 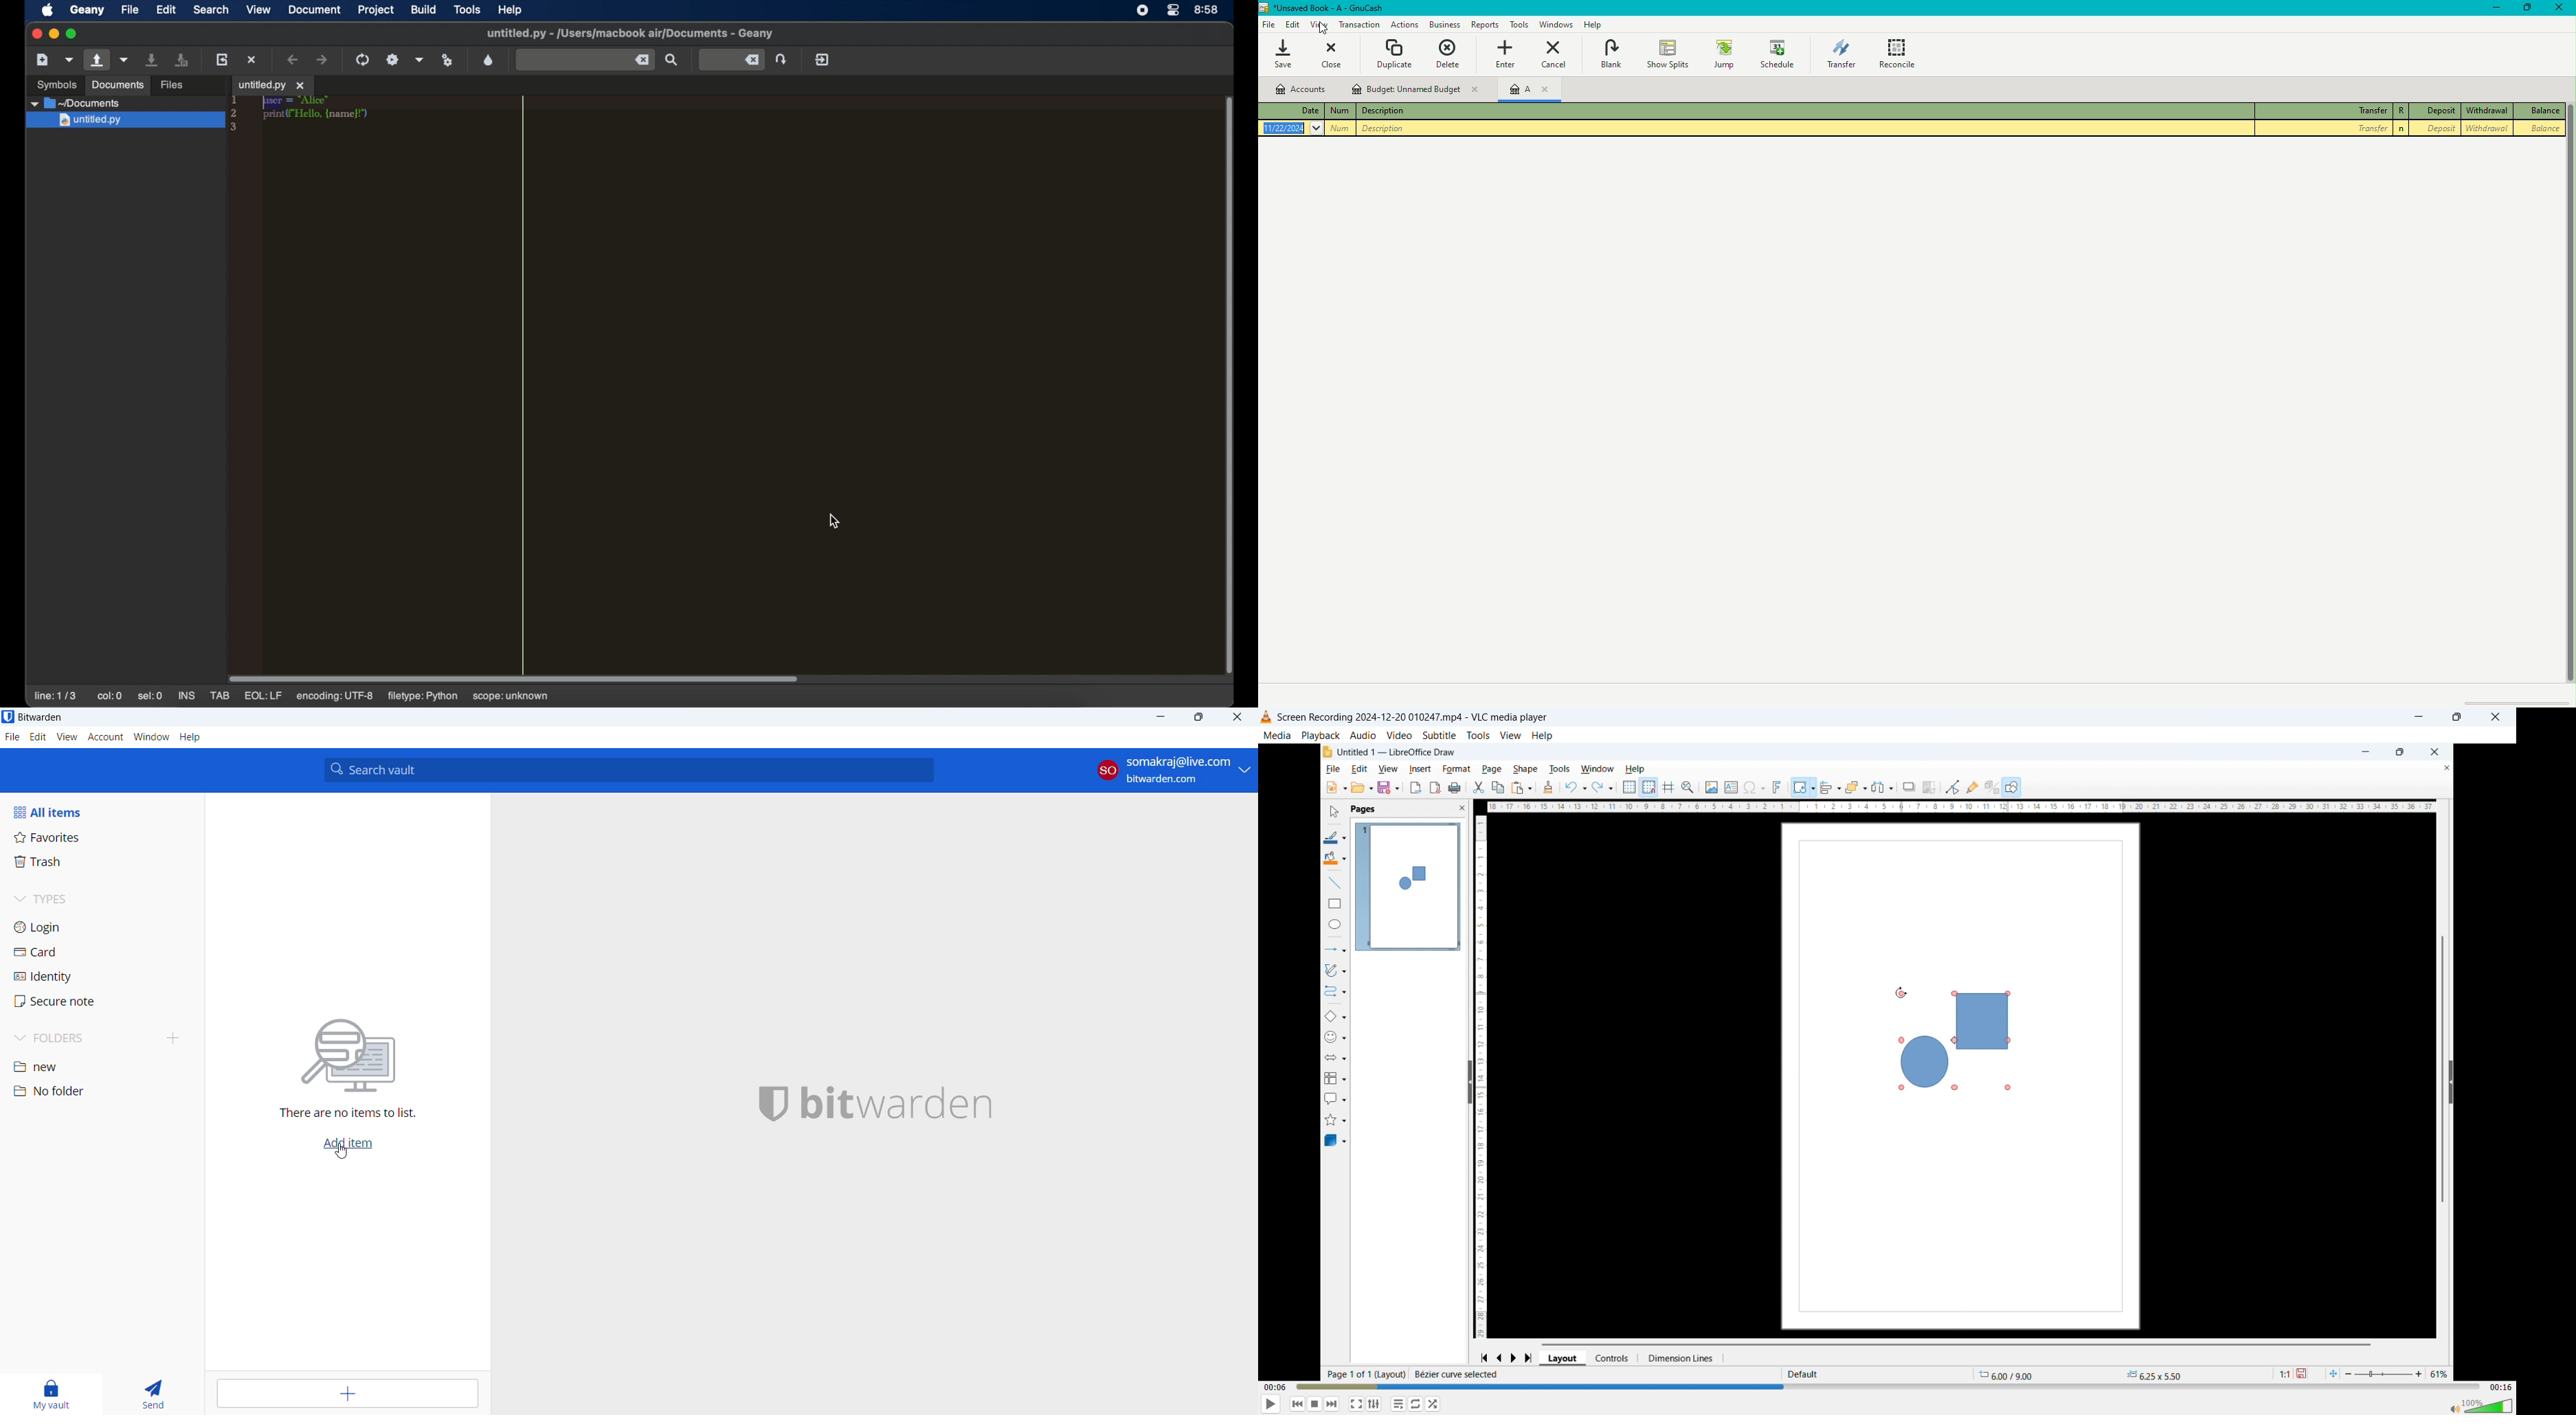 I want to click on Save, so click(x=1283, y=54).